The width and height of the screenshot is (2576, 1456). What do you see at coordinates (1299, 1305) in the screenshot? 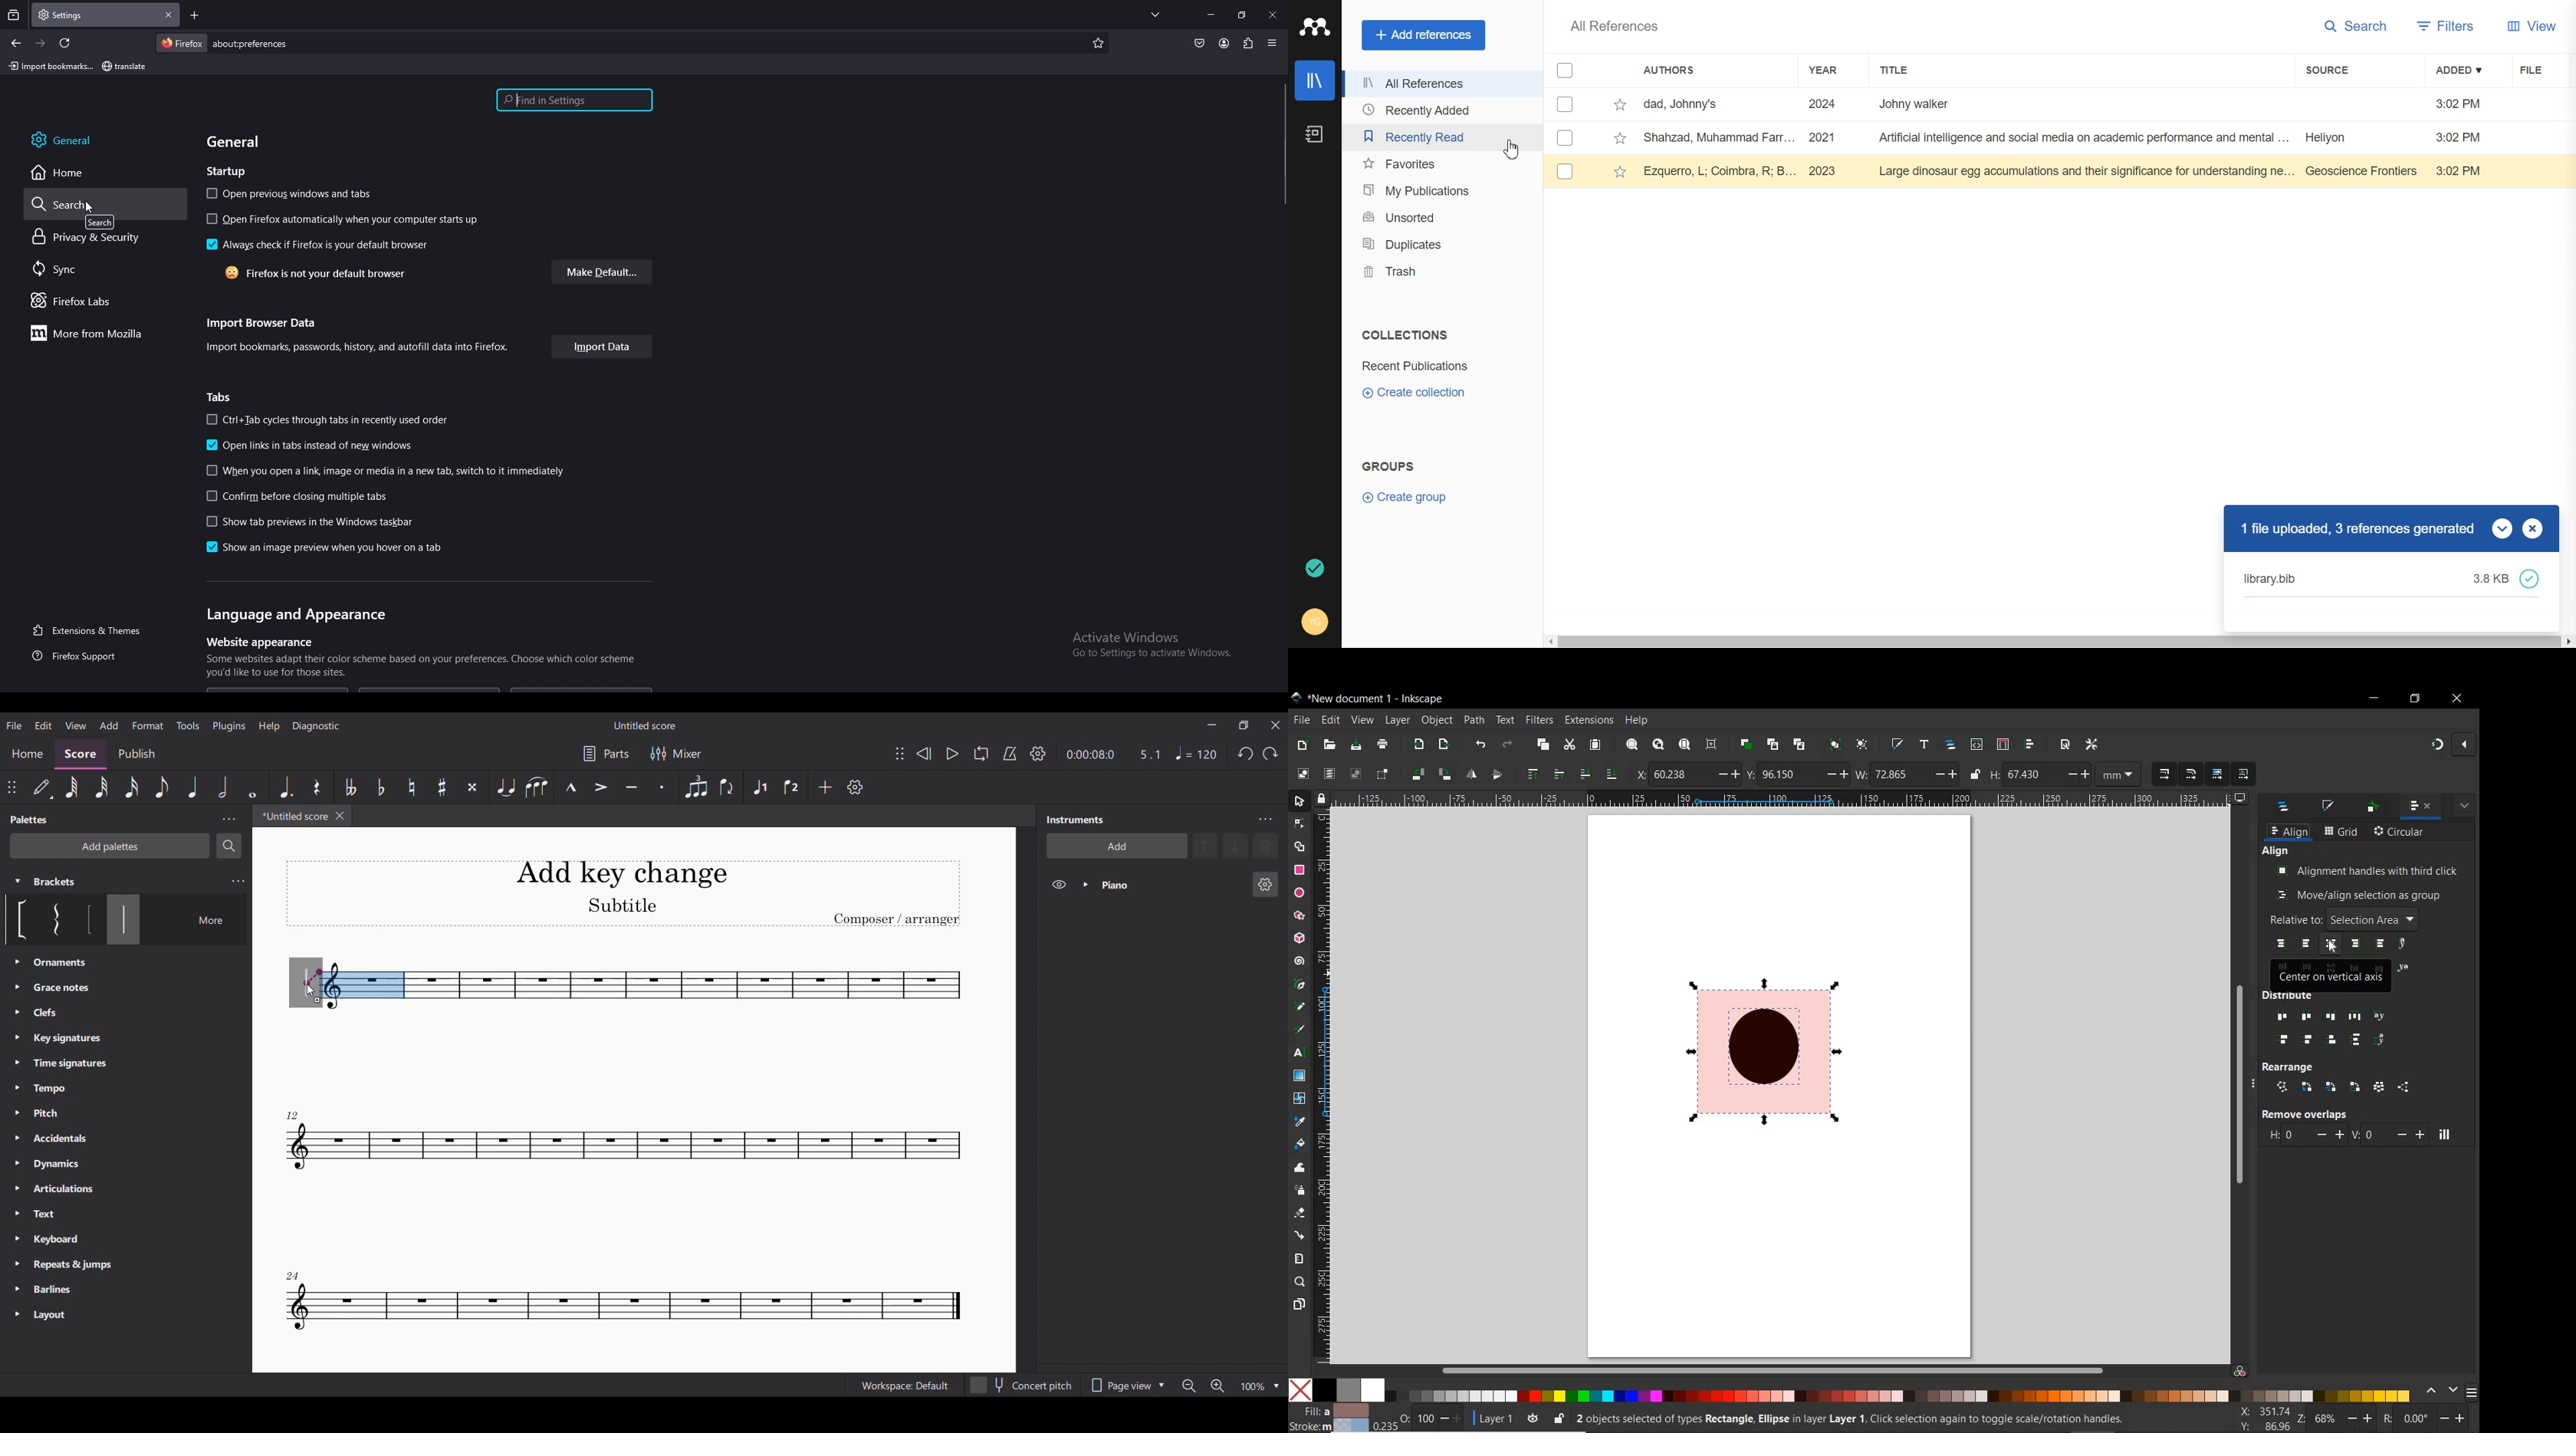
I see `page tool` at bounding box center [1299, 1305].